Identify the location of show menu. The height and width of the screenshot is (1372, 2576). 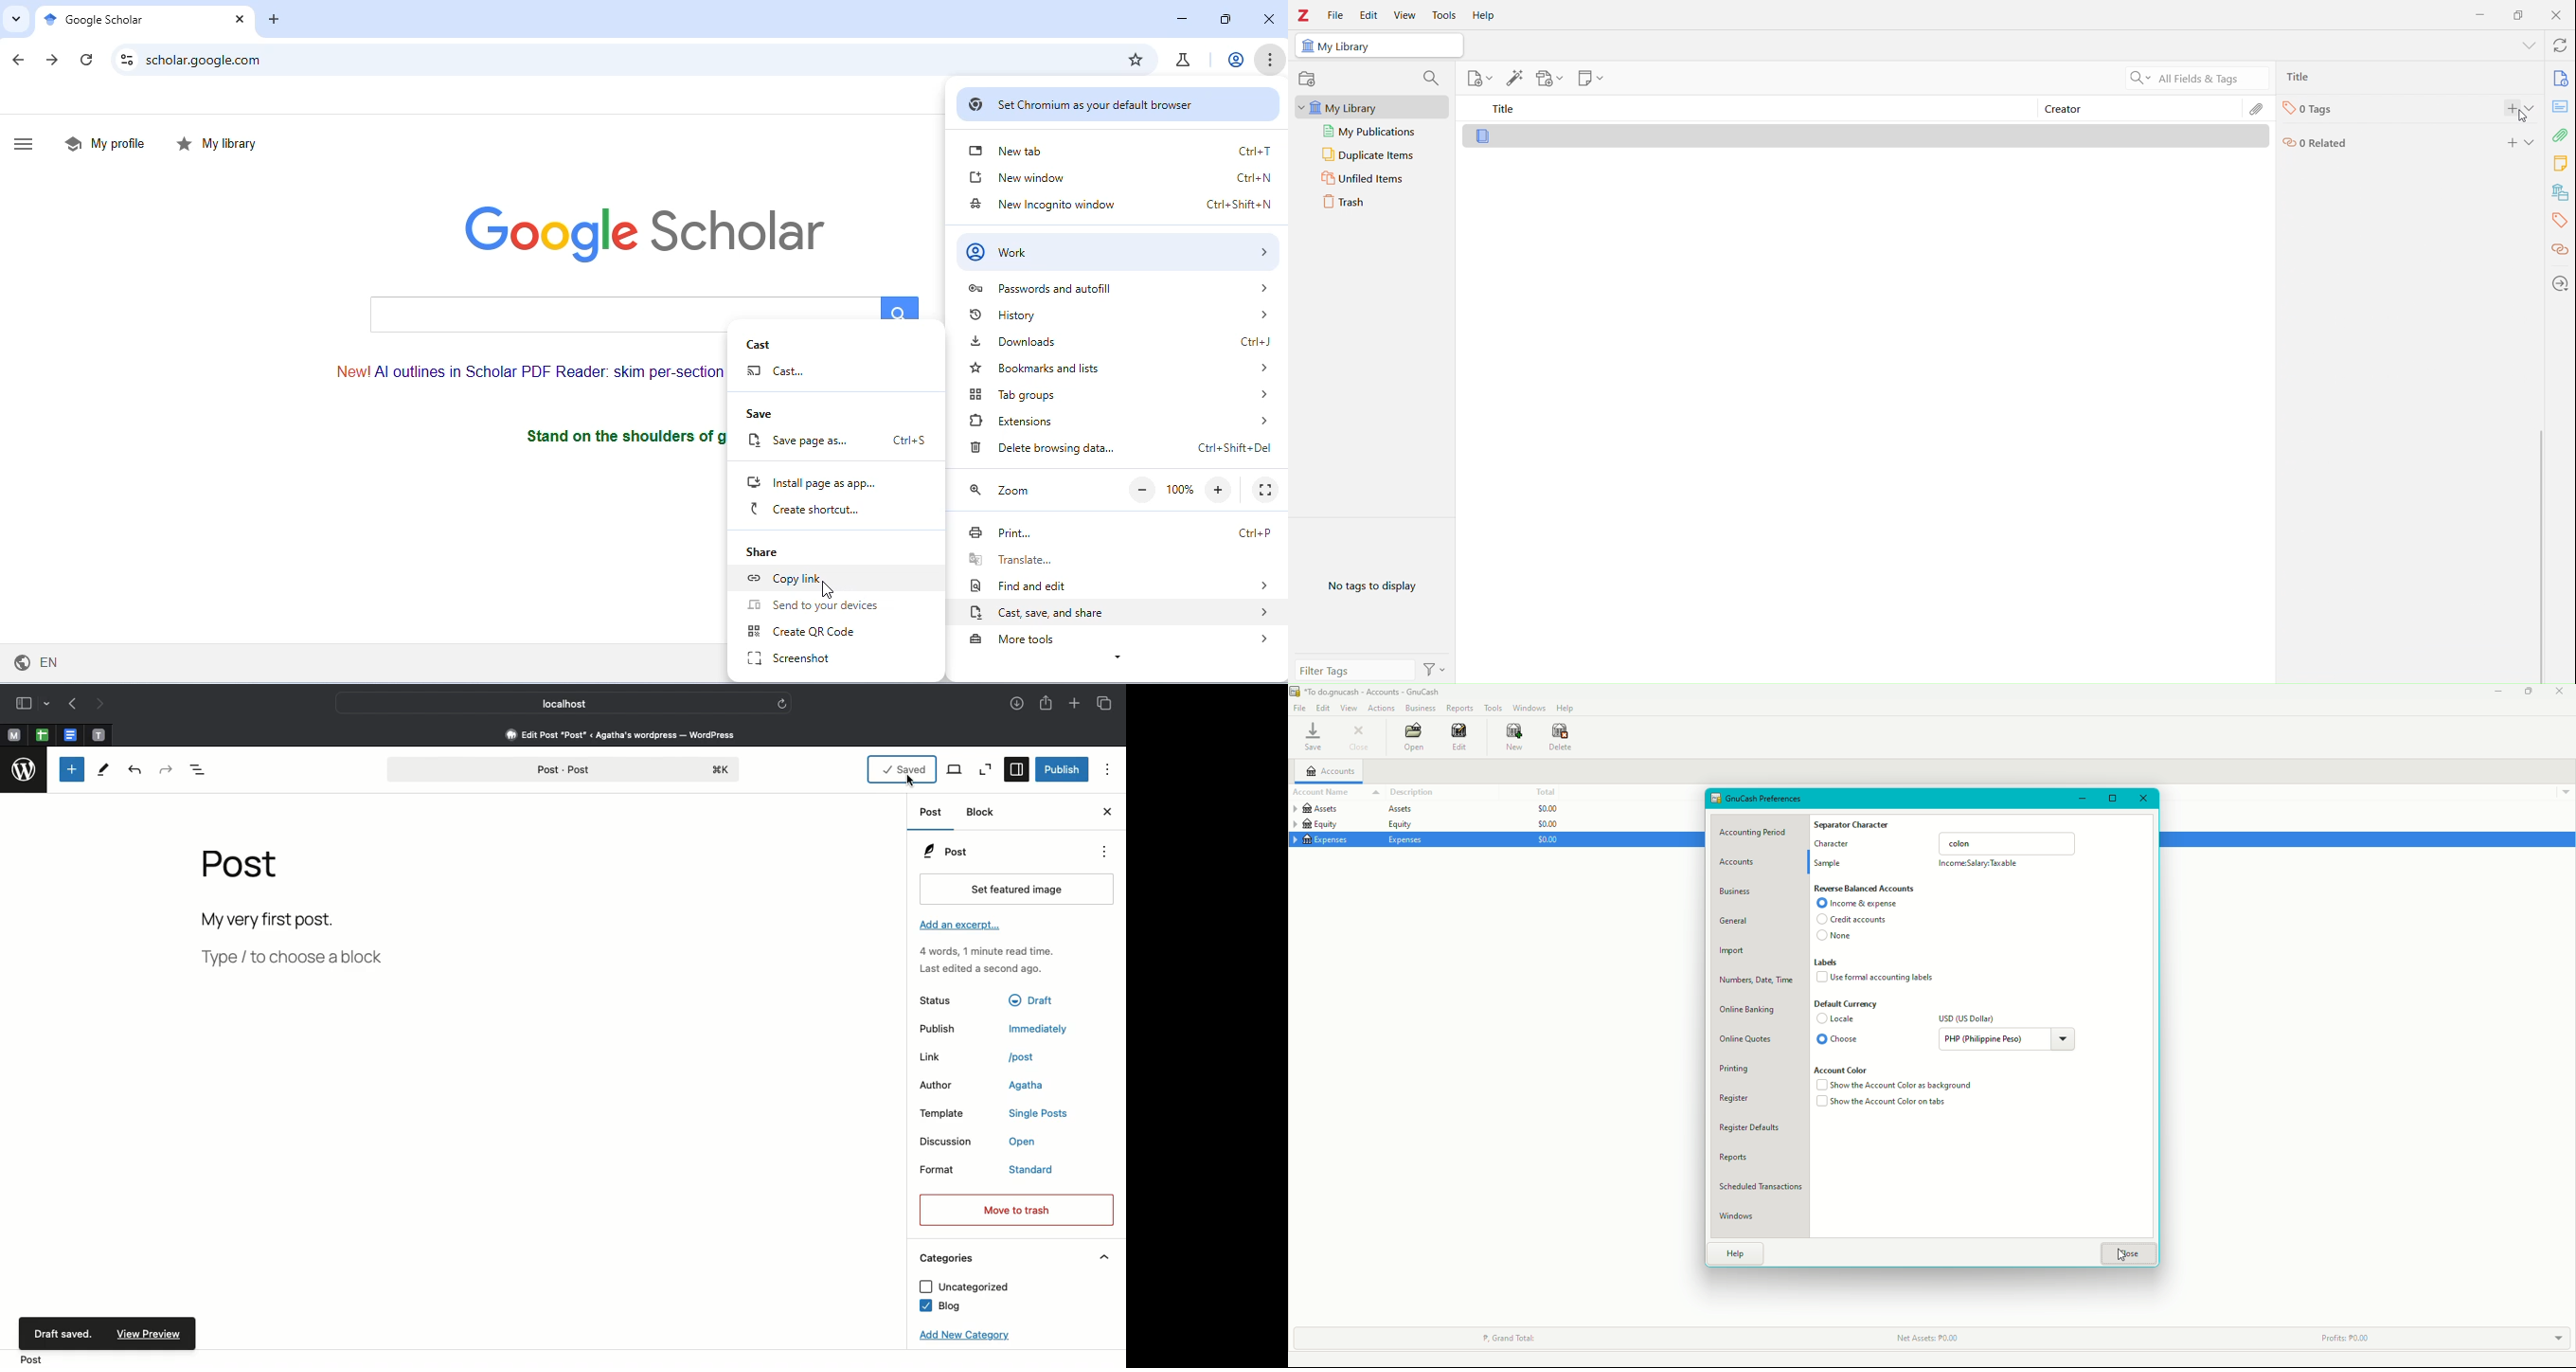
(2516, 50).